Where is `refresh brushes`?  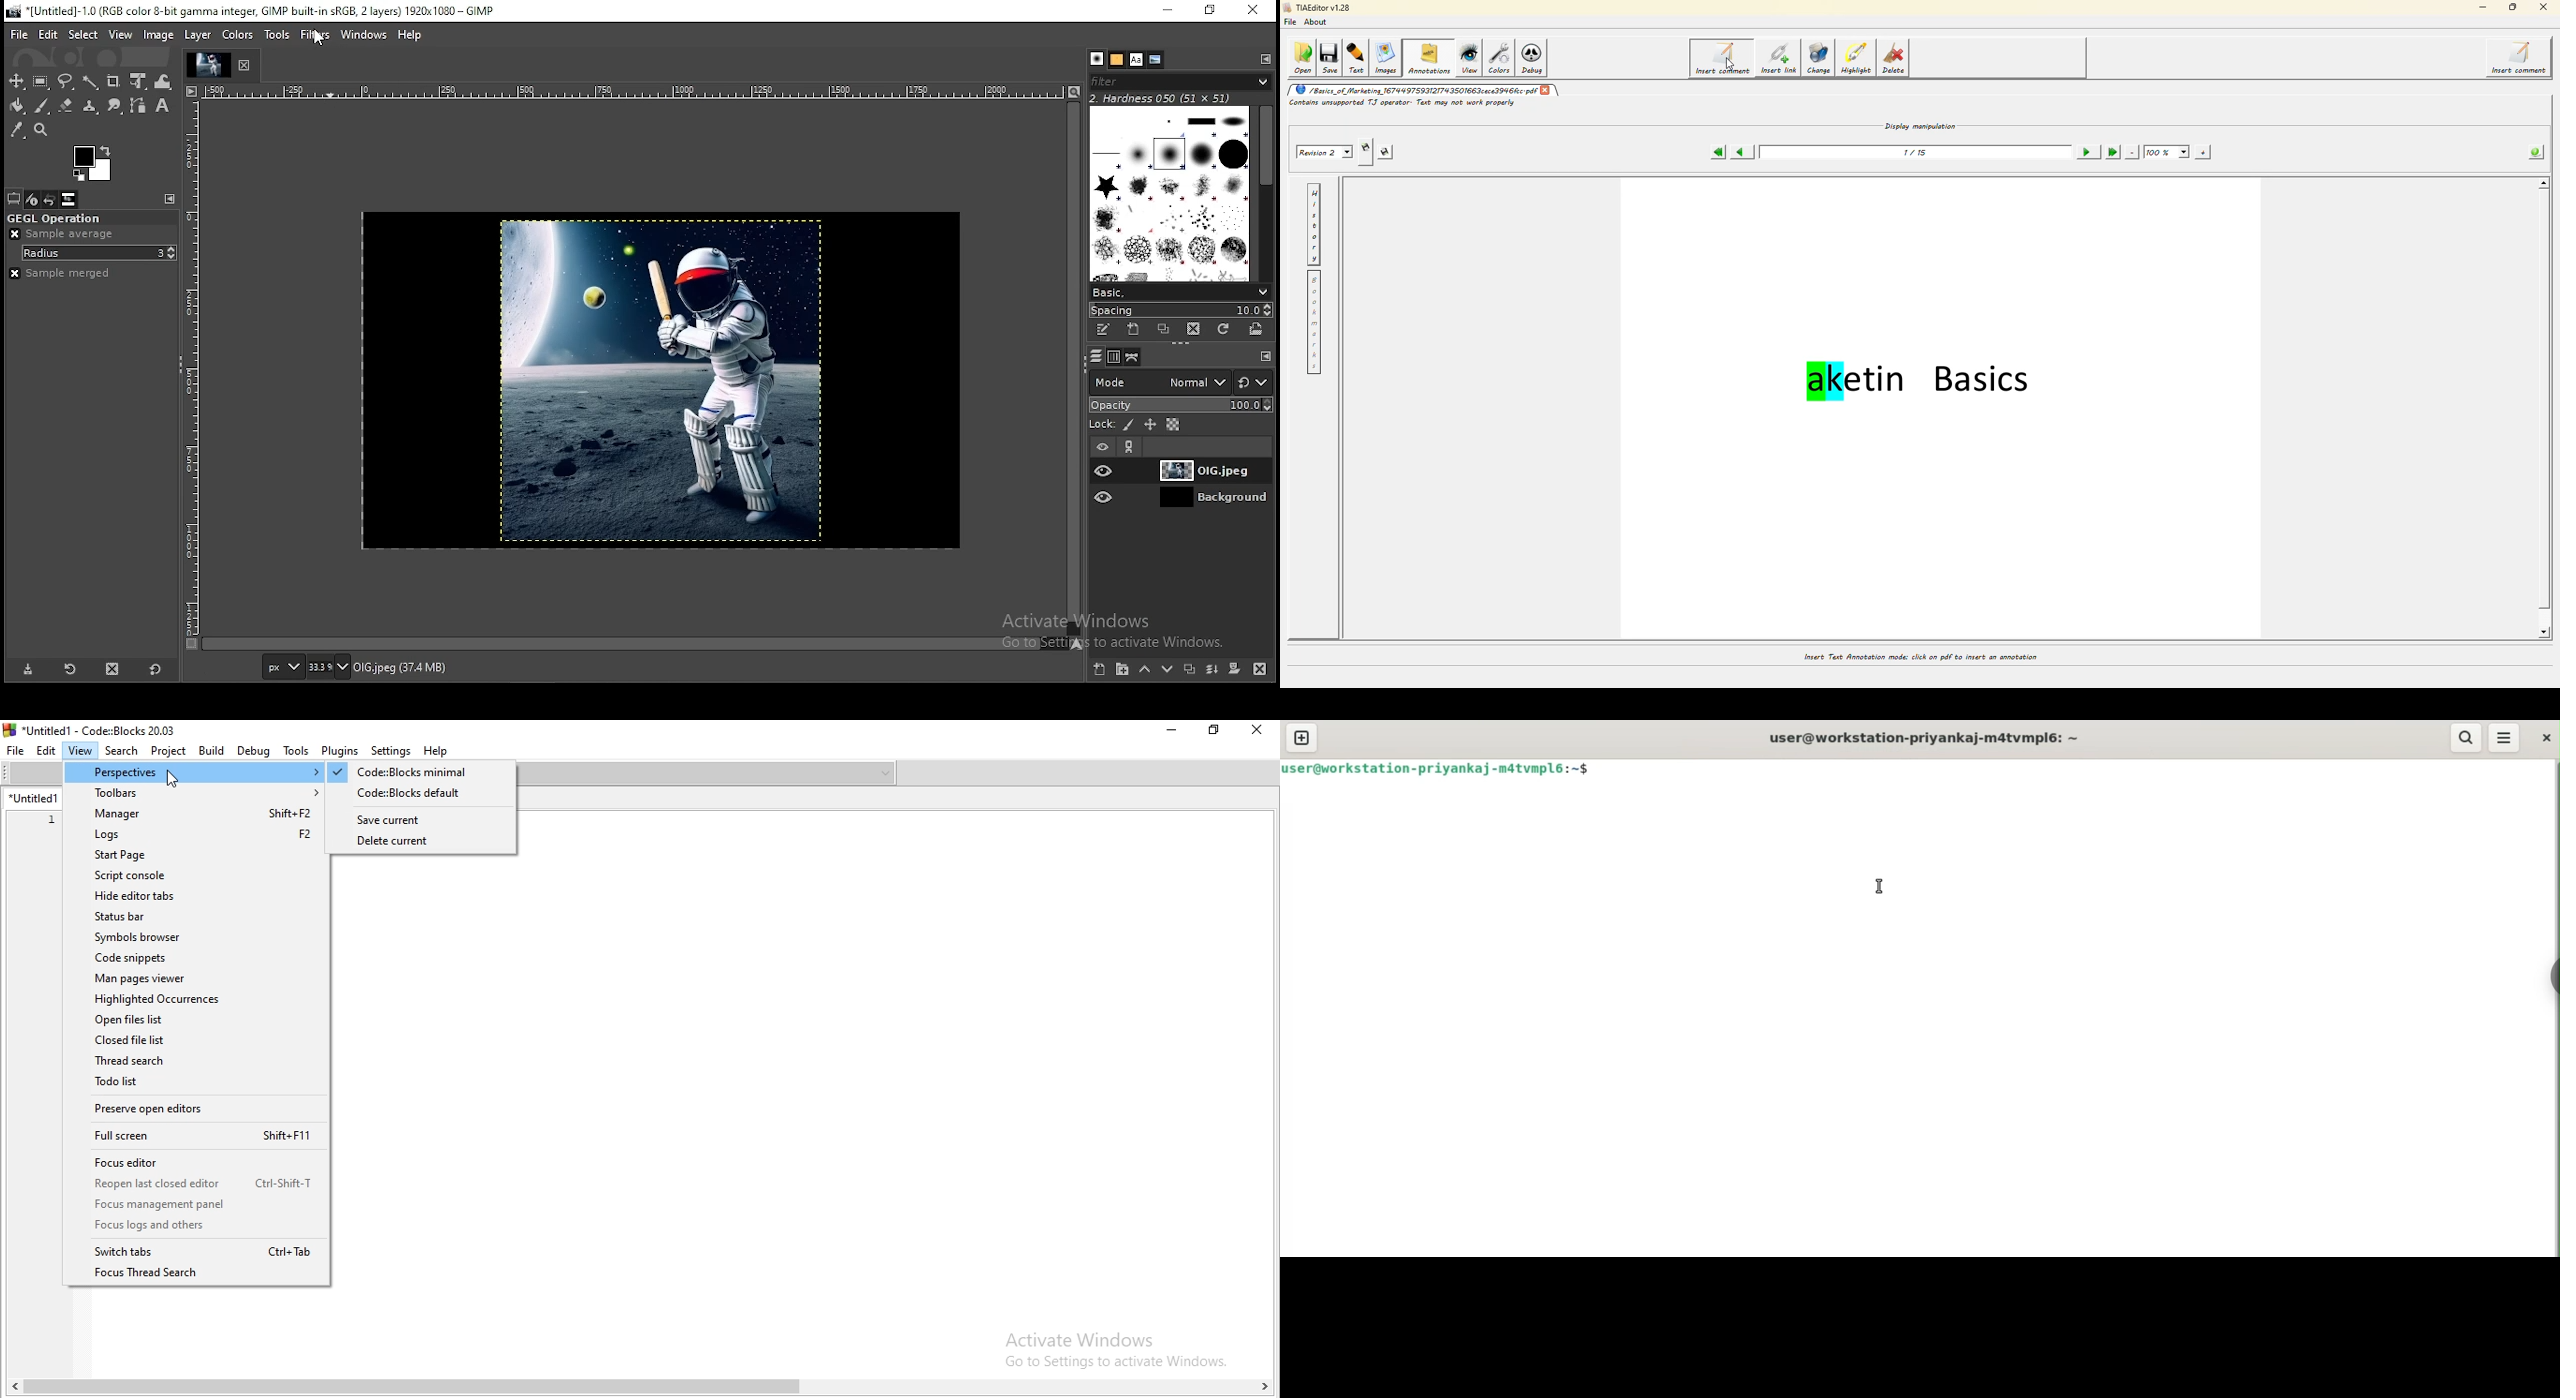
refresh brushes is located at coordinates (1223, 328).